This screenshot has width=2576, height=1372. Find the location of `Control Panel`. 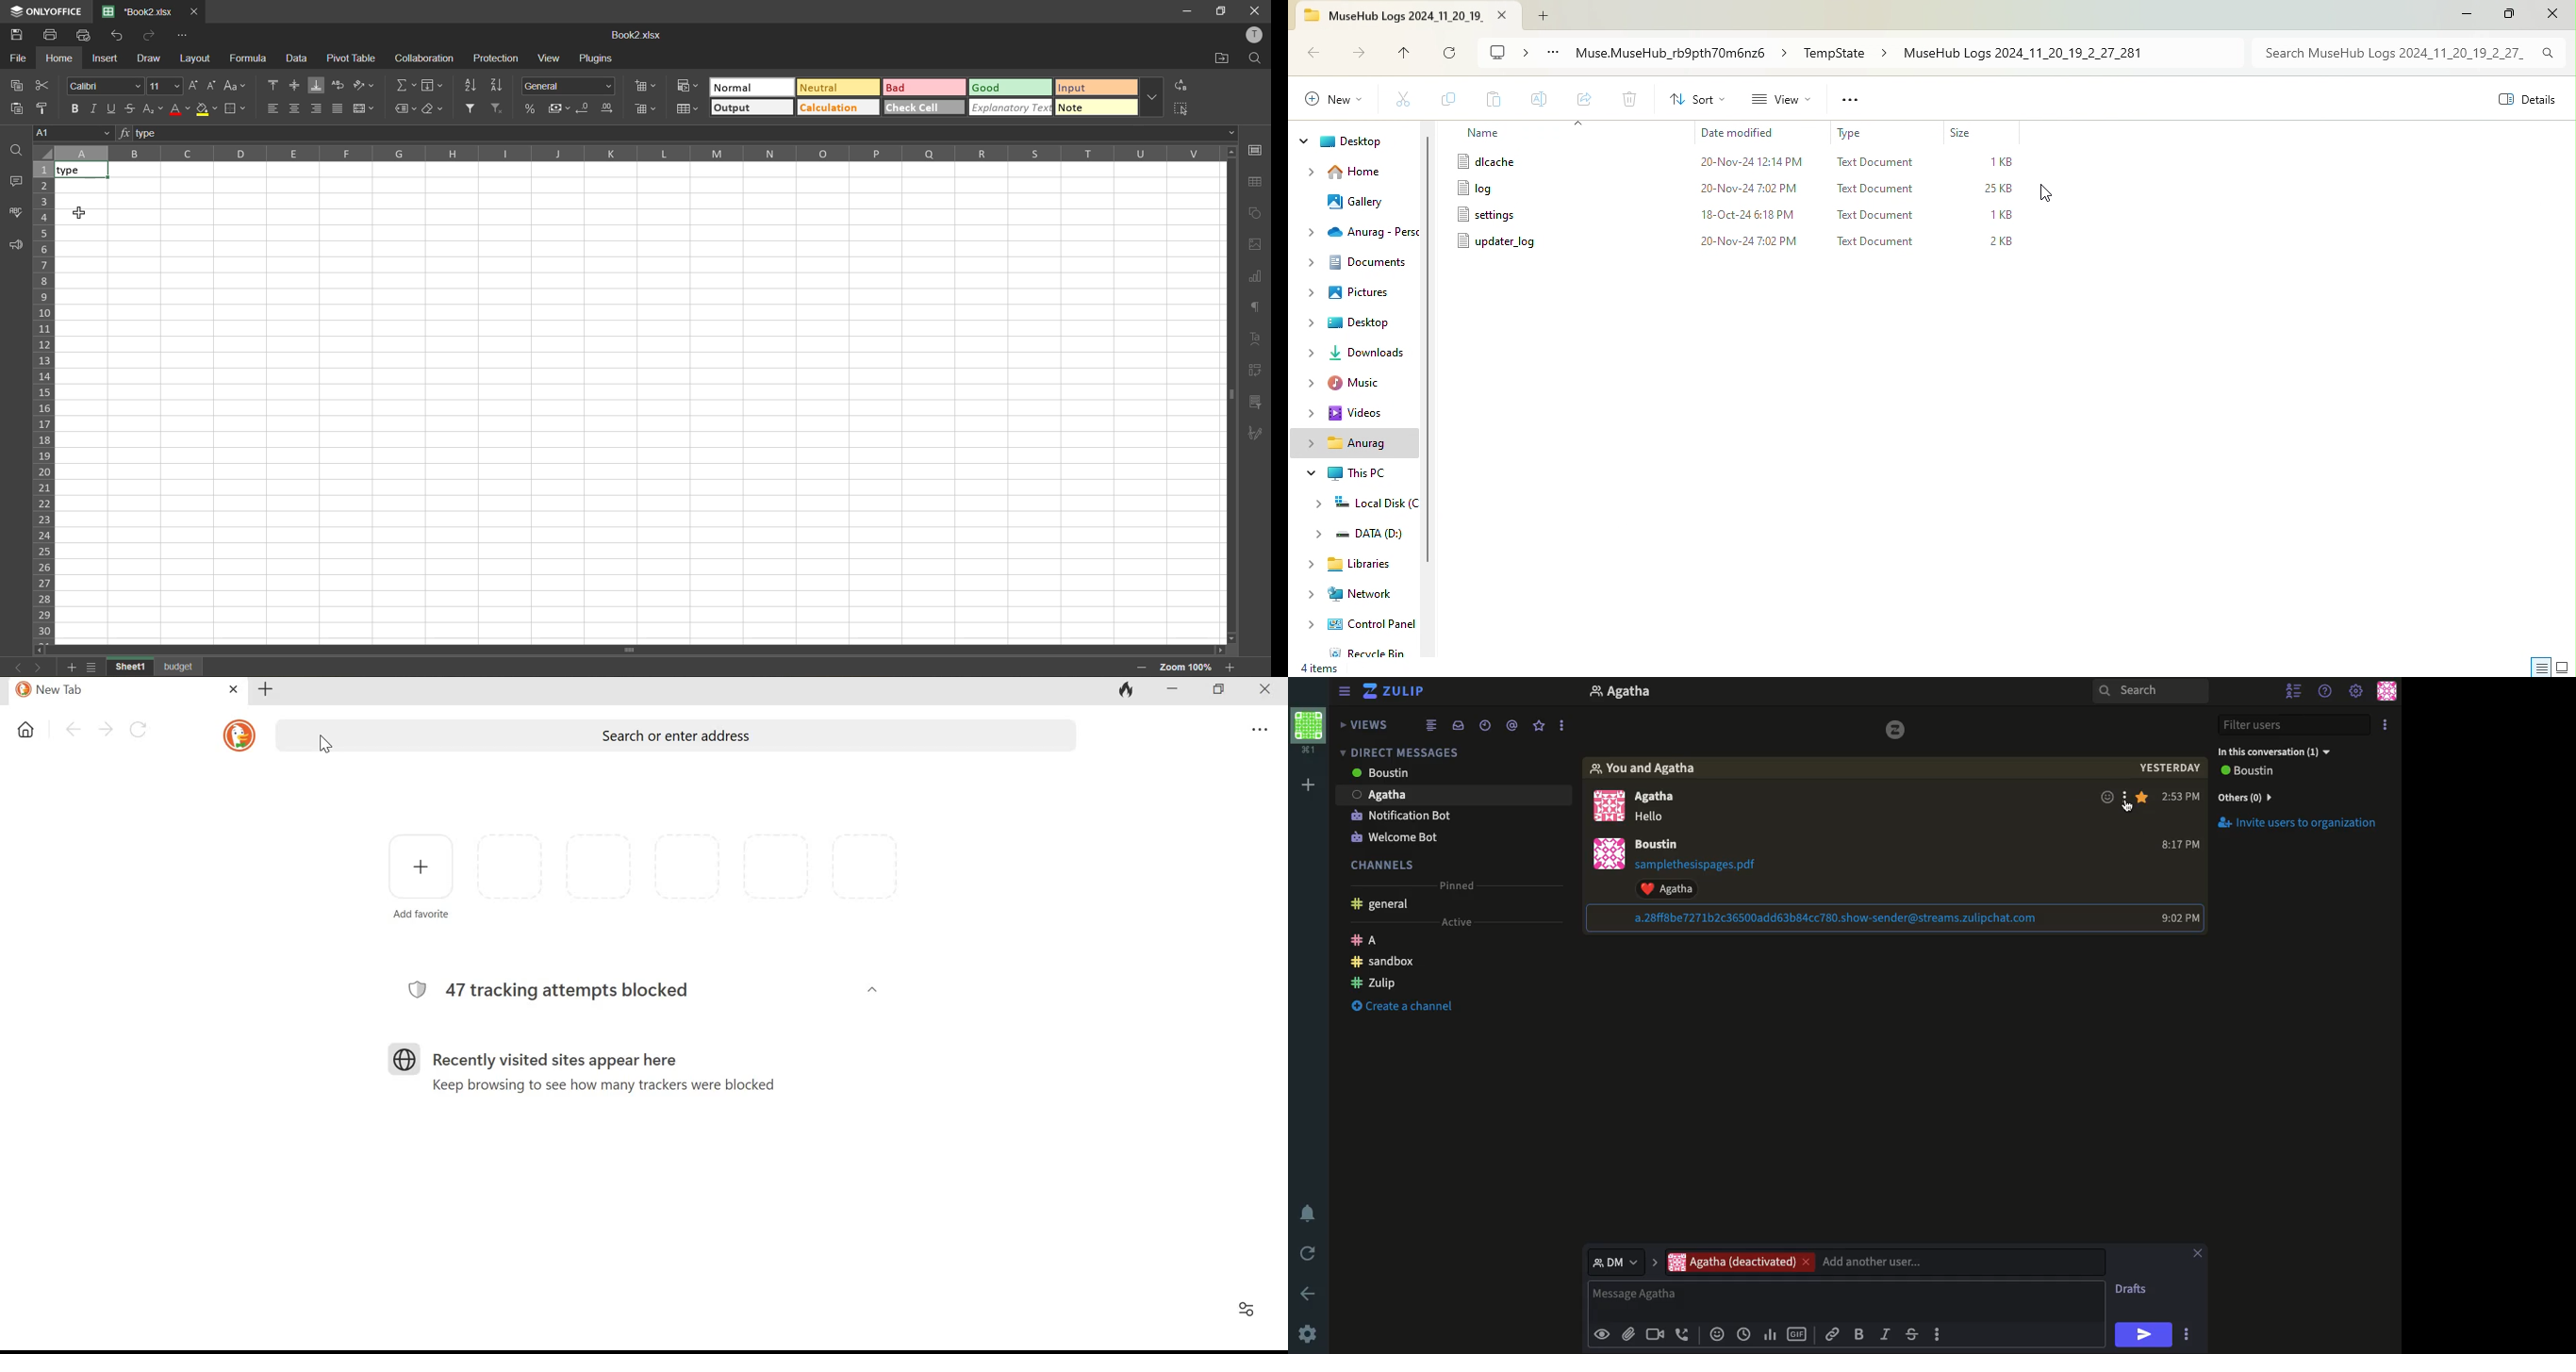

Control Panel is located at coordinates (1360, 627).